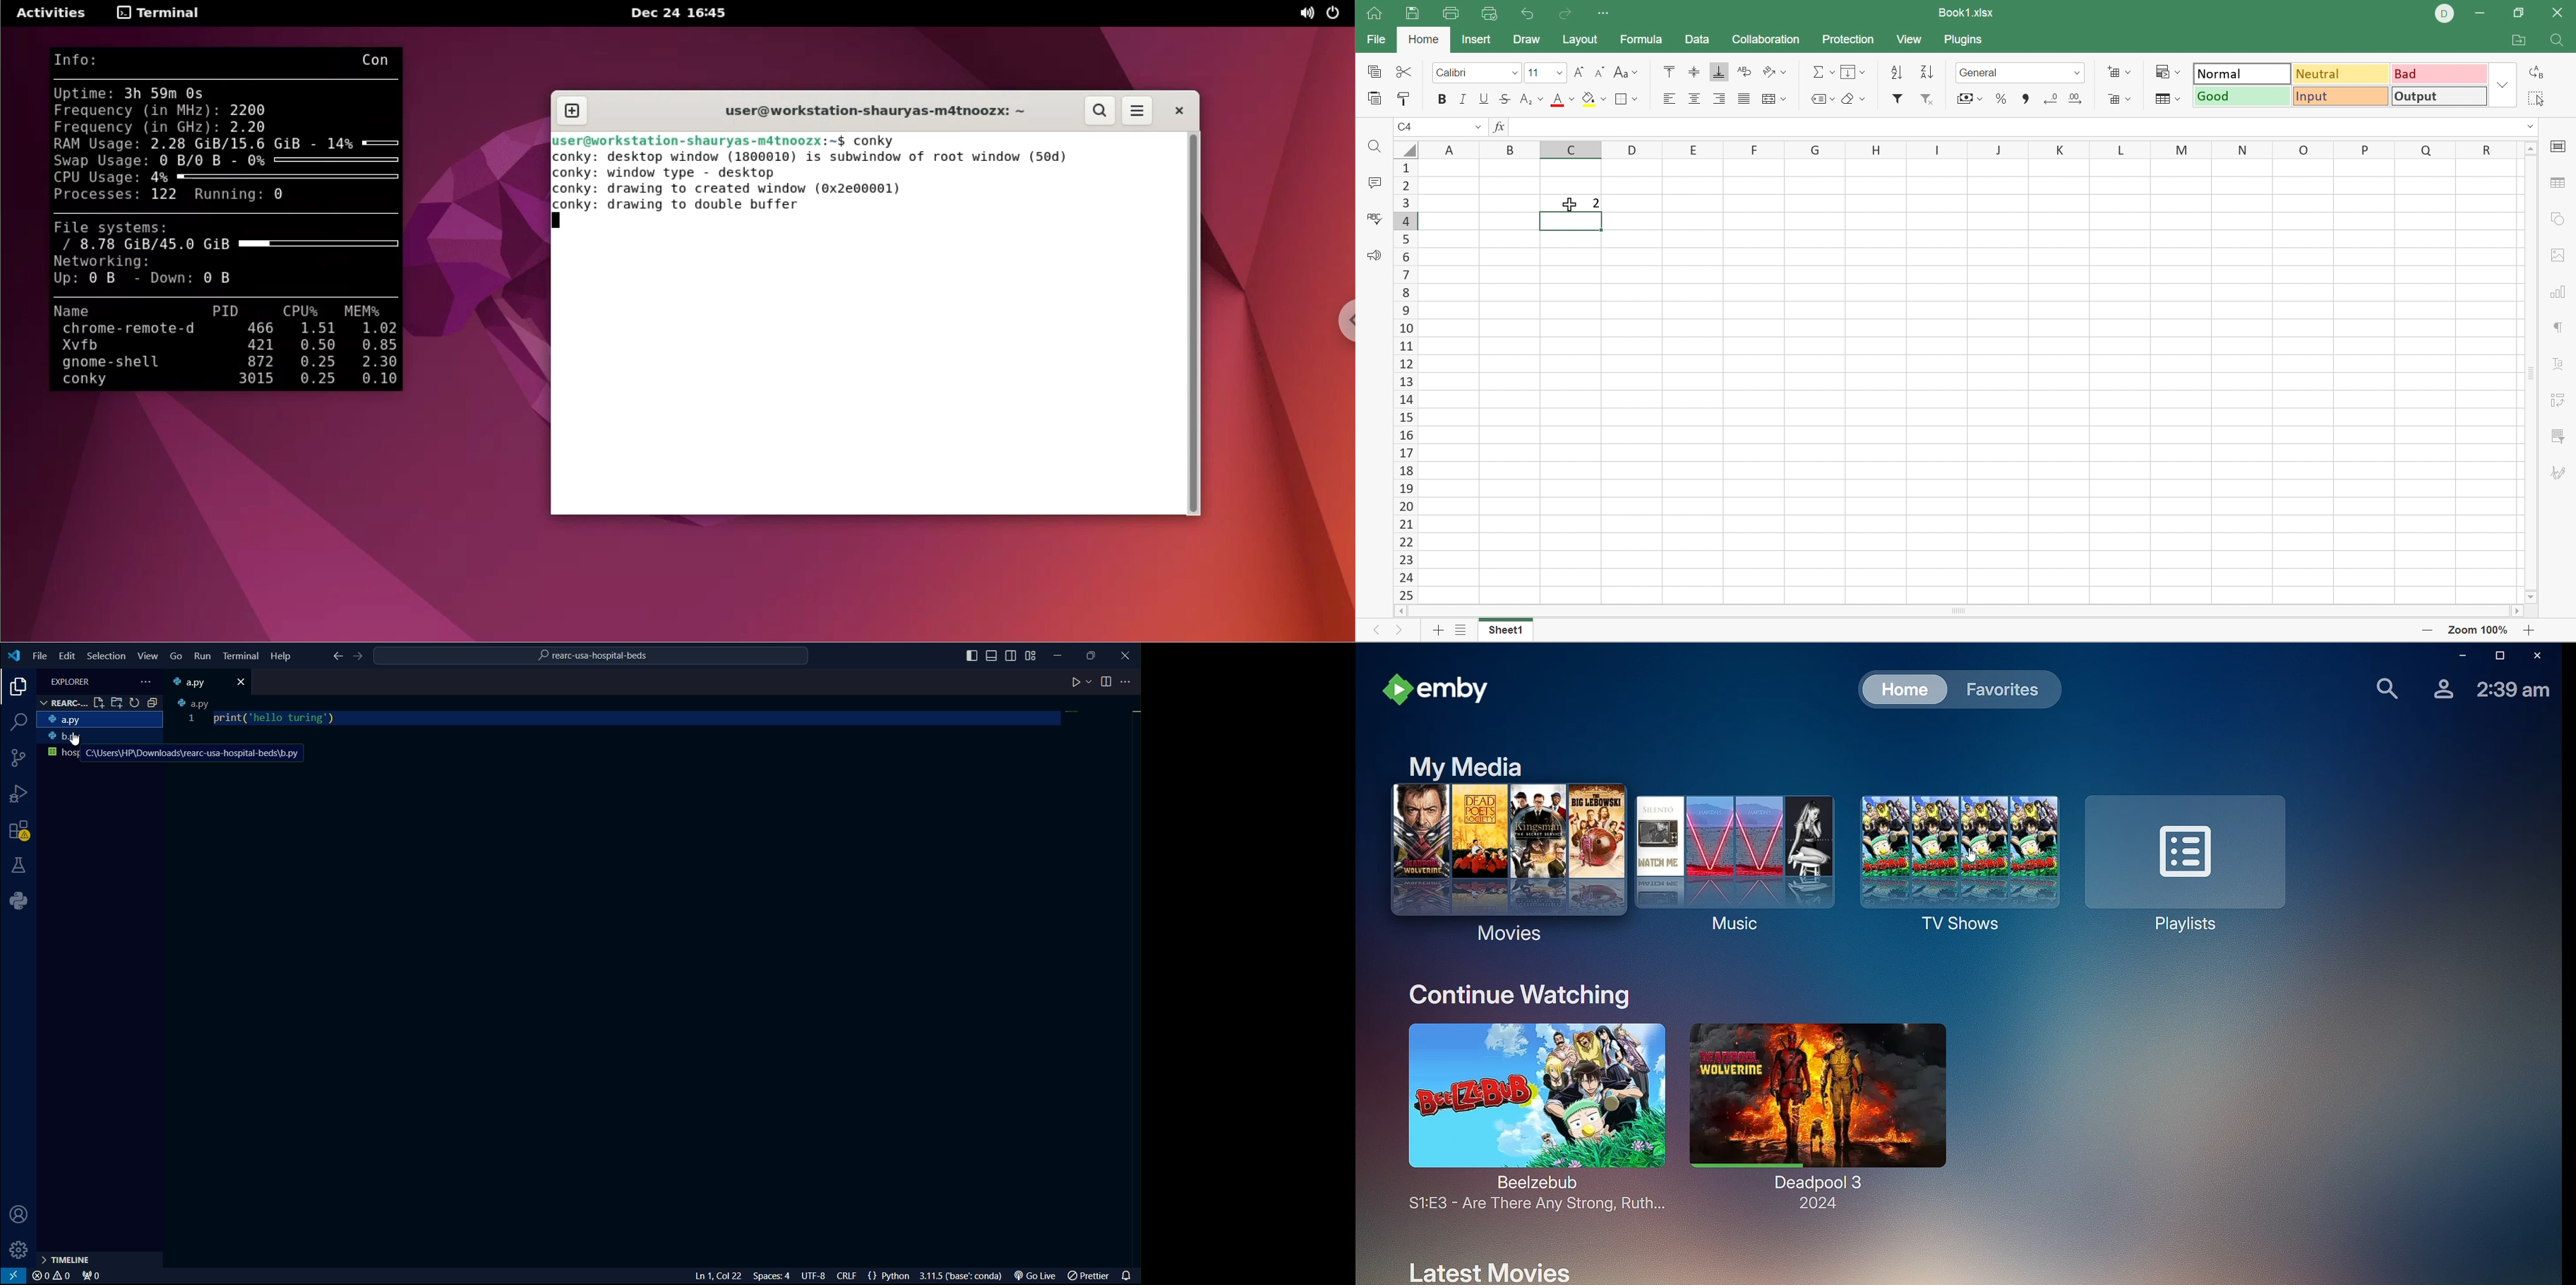 The image size is (2576, 1288). What do you see at coordinates (1463, 100) in the screenshot?
I see `Italic` at bounding box center [1463, 100].